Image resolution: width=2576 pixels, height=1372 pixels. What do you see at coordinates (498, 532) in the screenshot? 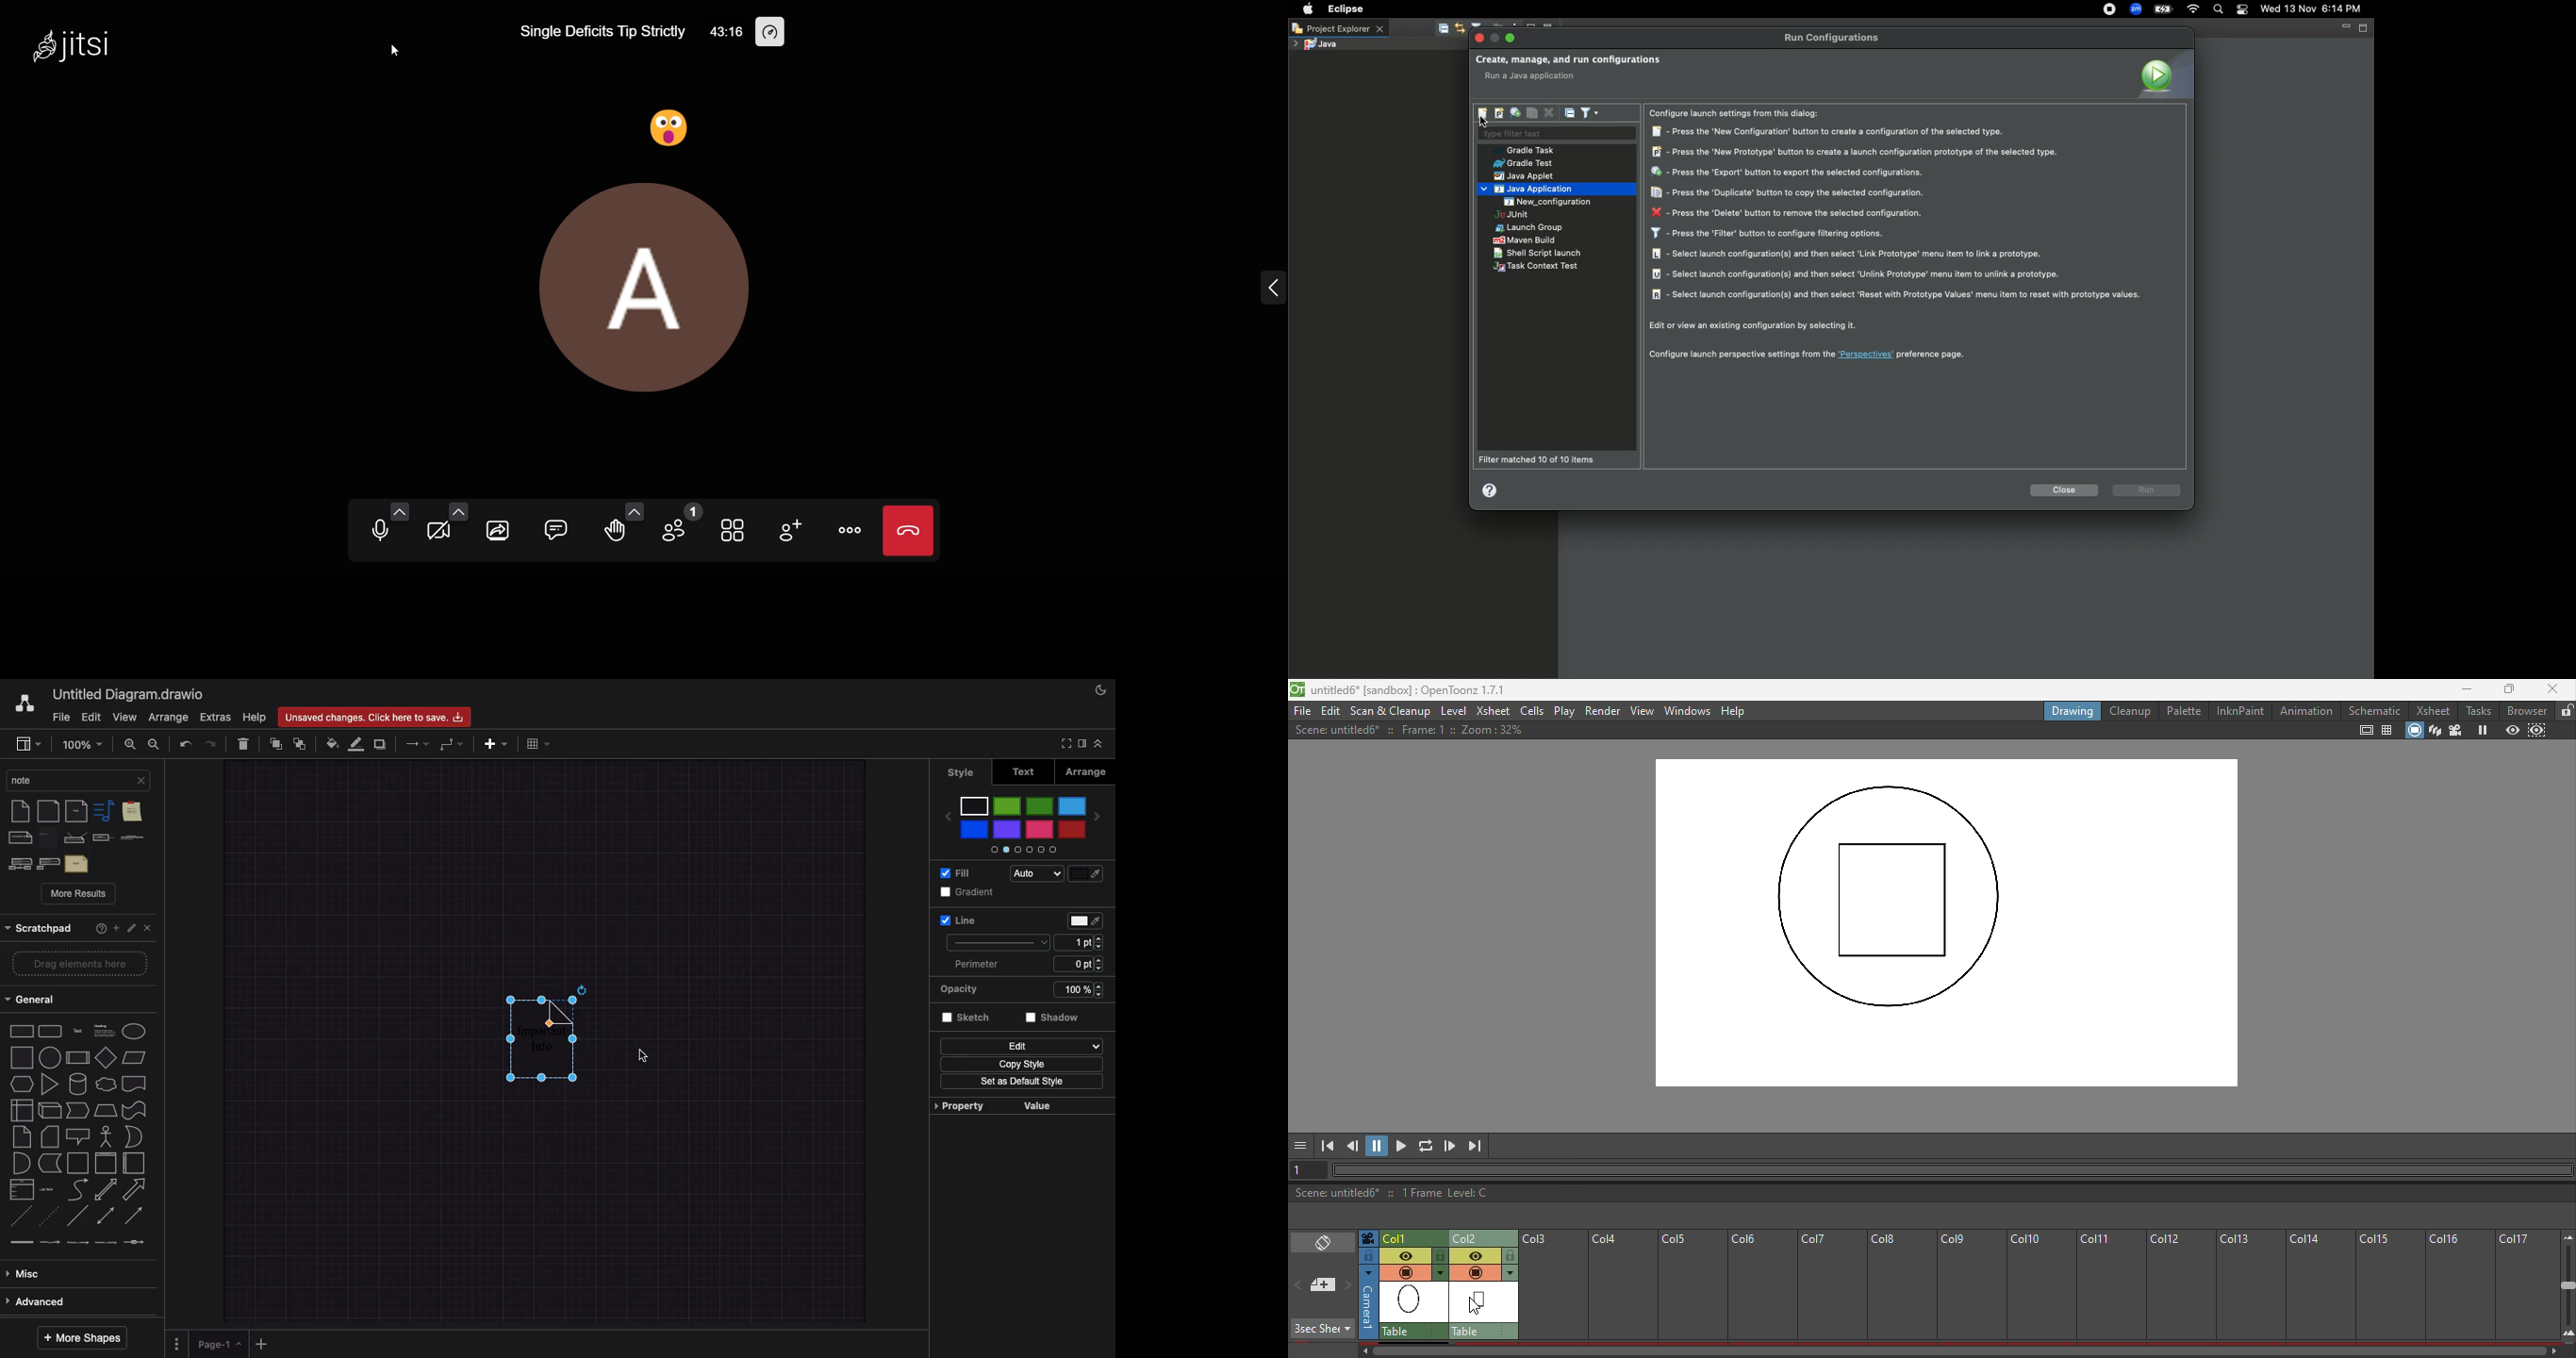
I see `screen share` at bounding box center [498, 532].